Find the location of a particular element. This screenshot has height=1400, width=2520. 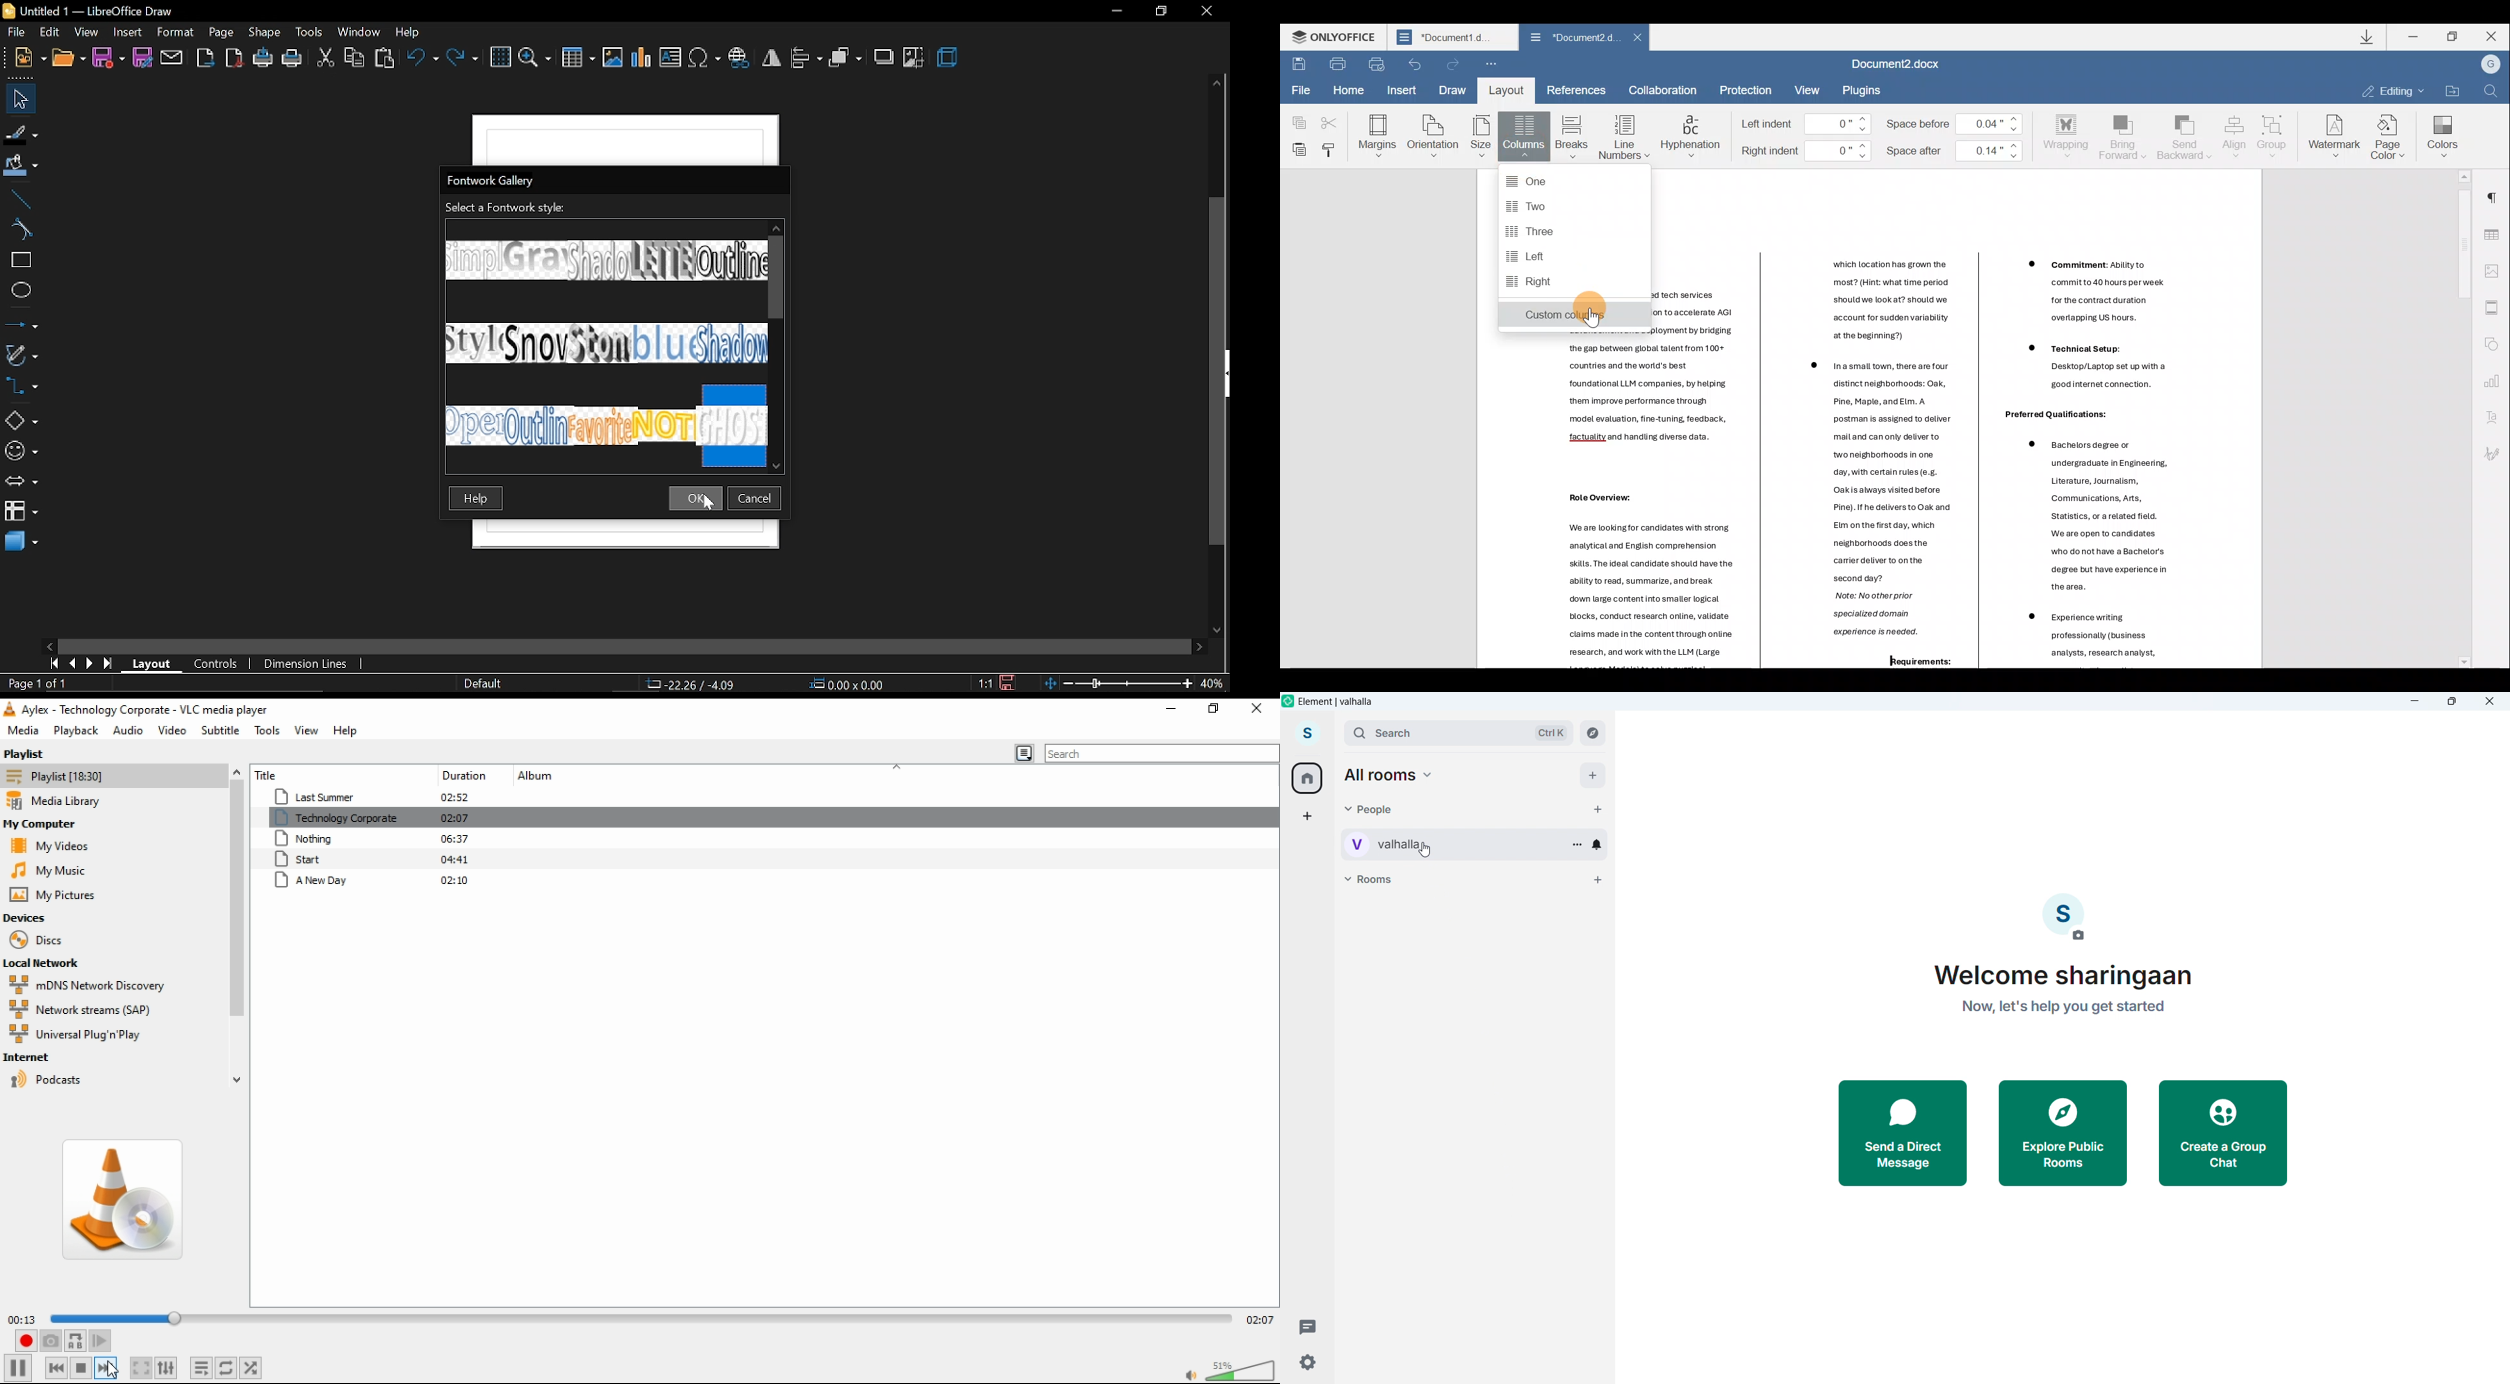

account is located at coordinates (1306, 734).